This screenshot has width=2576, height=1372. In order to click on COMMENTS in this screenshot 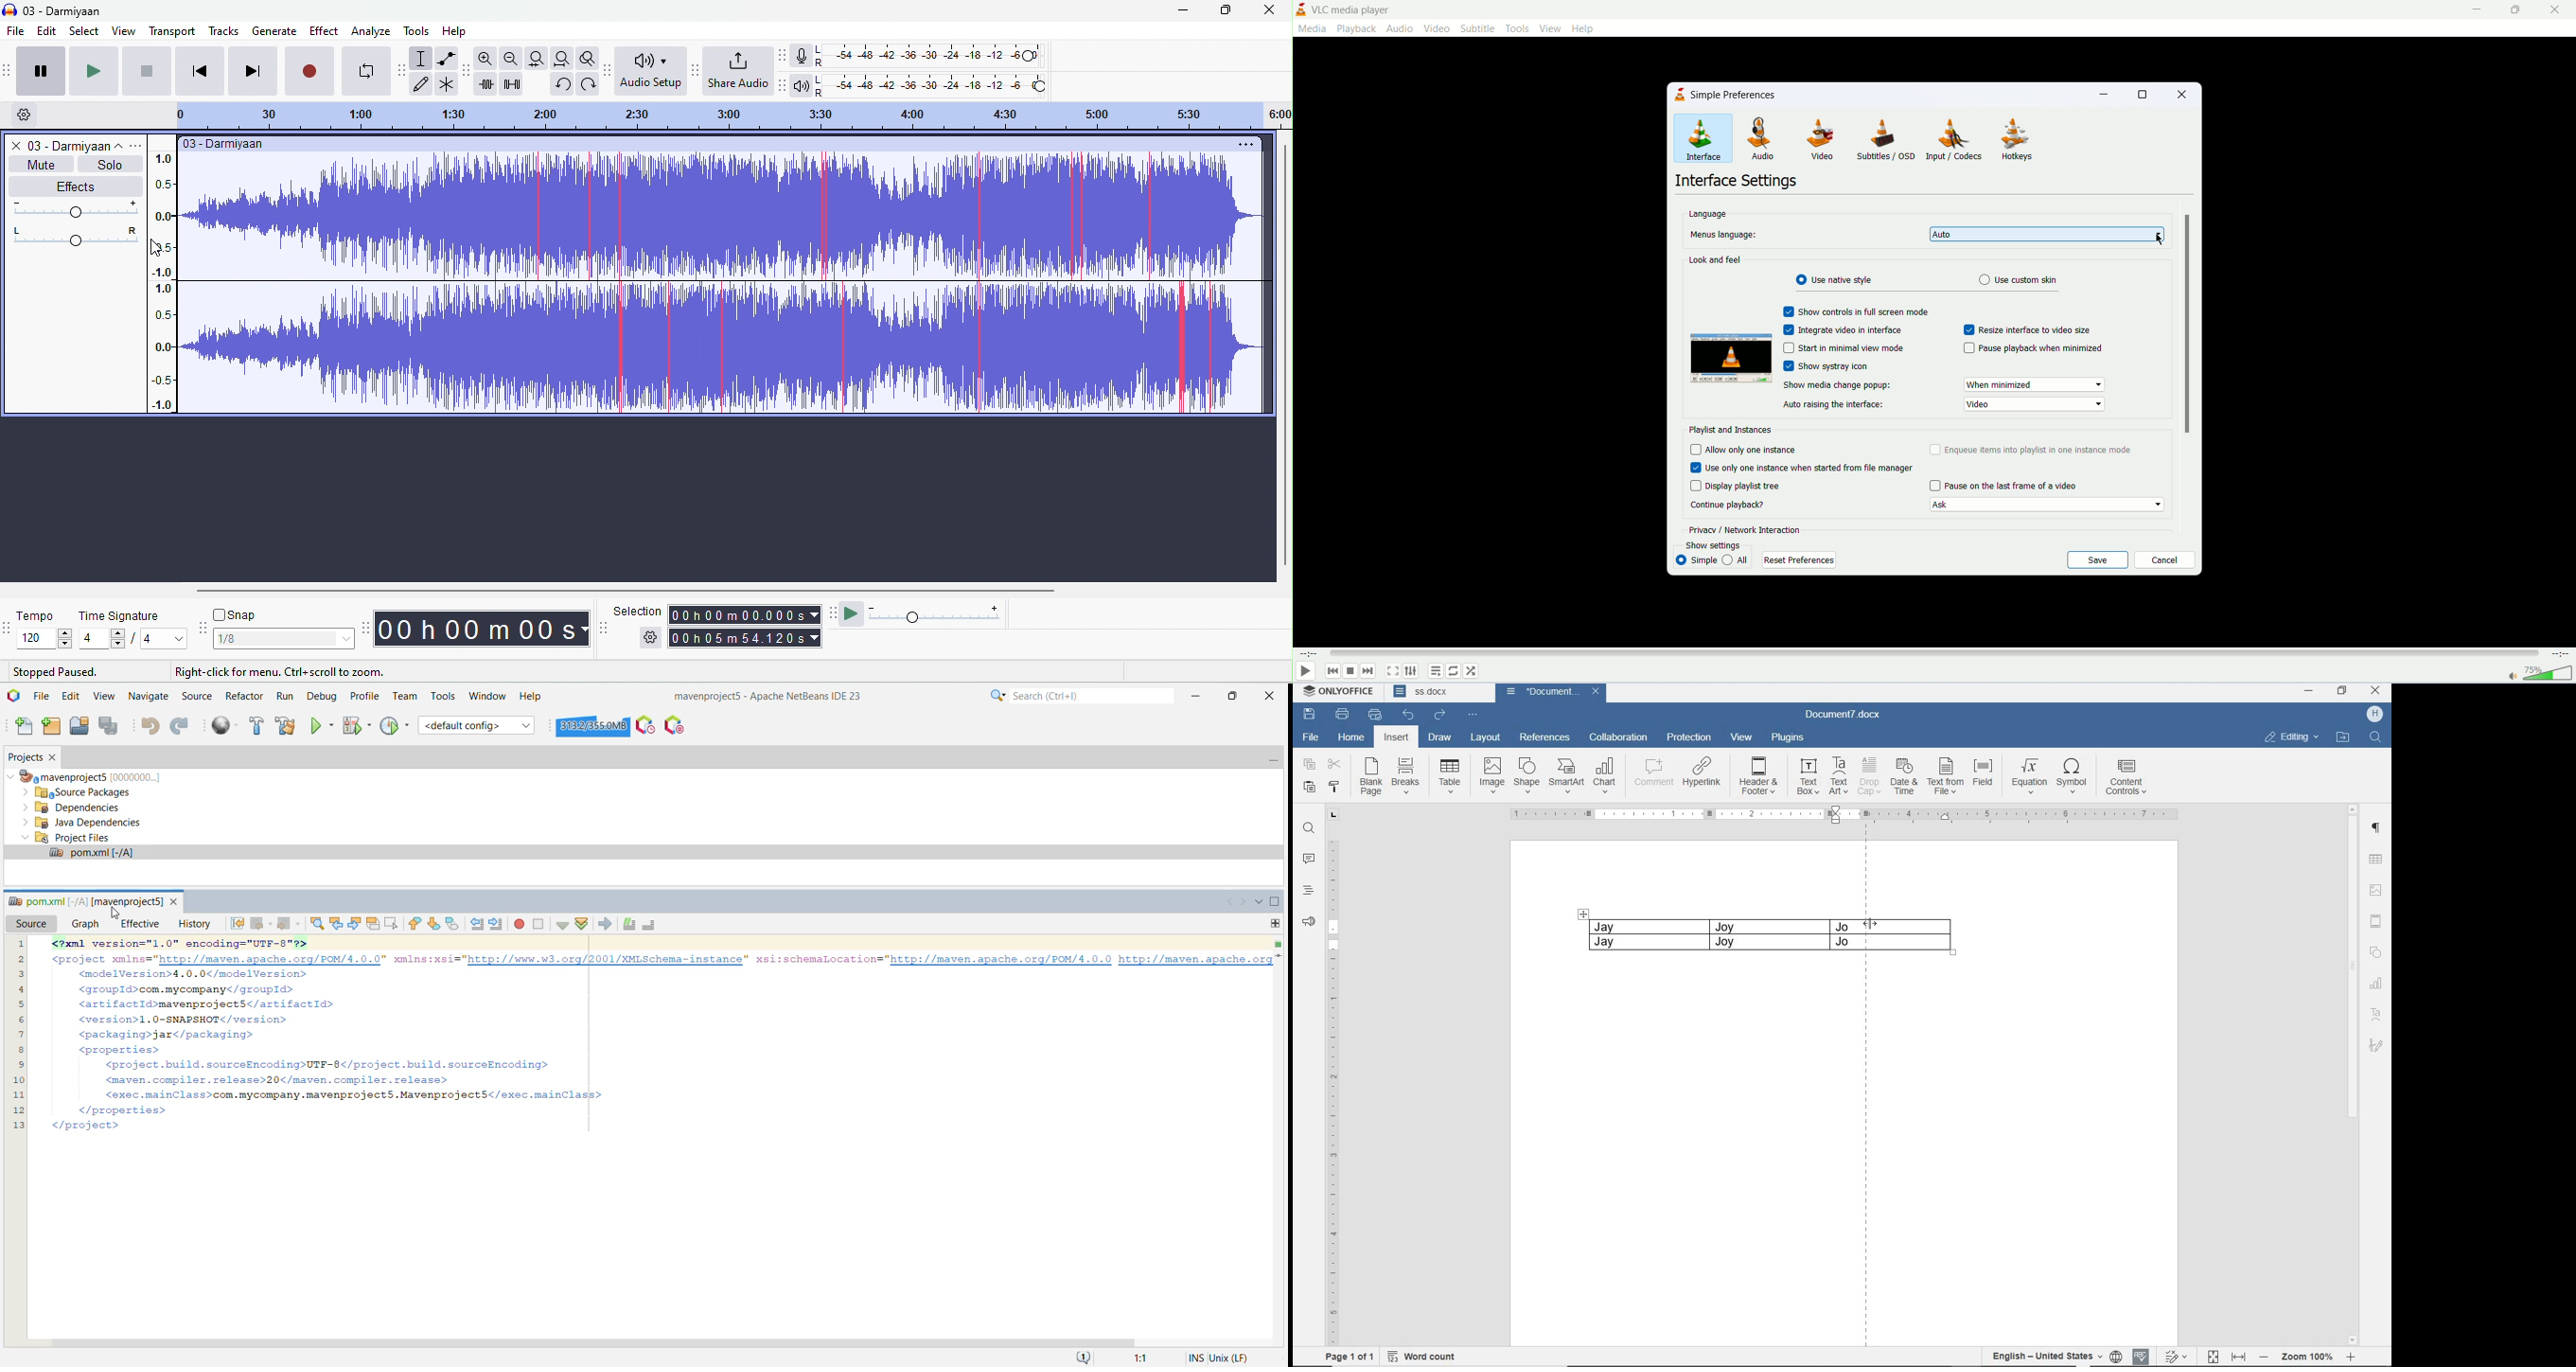, I will do `click(1308, 858)`.